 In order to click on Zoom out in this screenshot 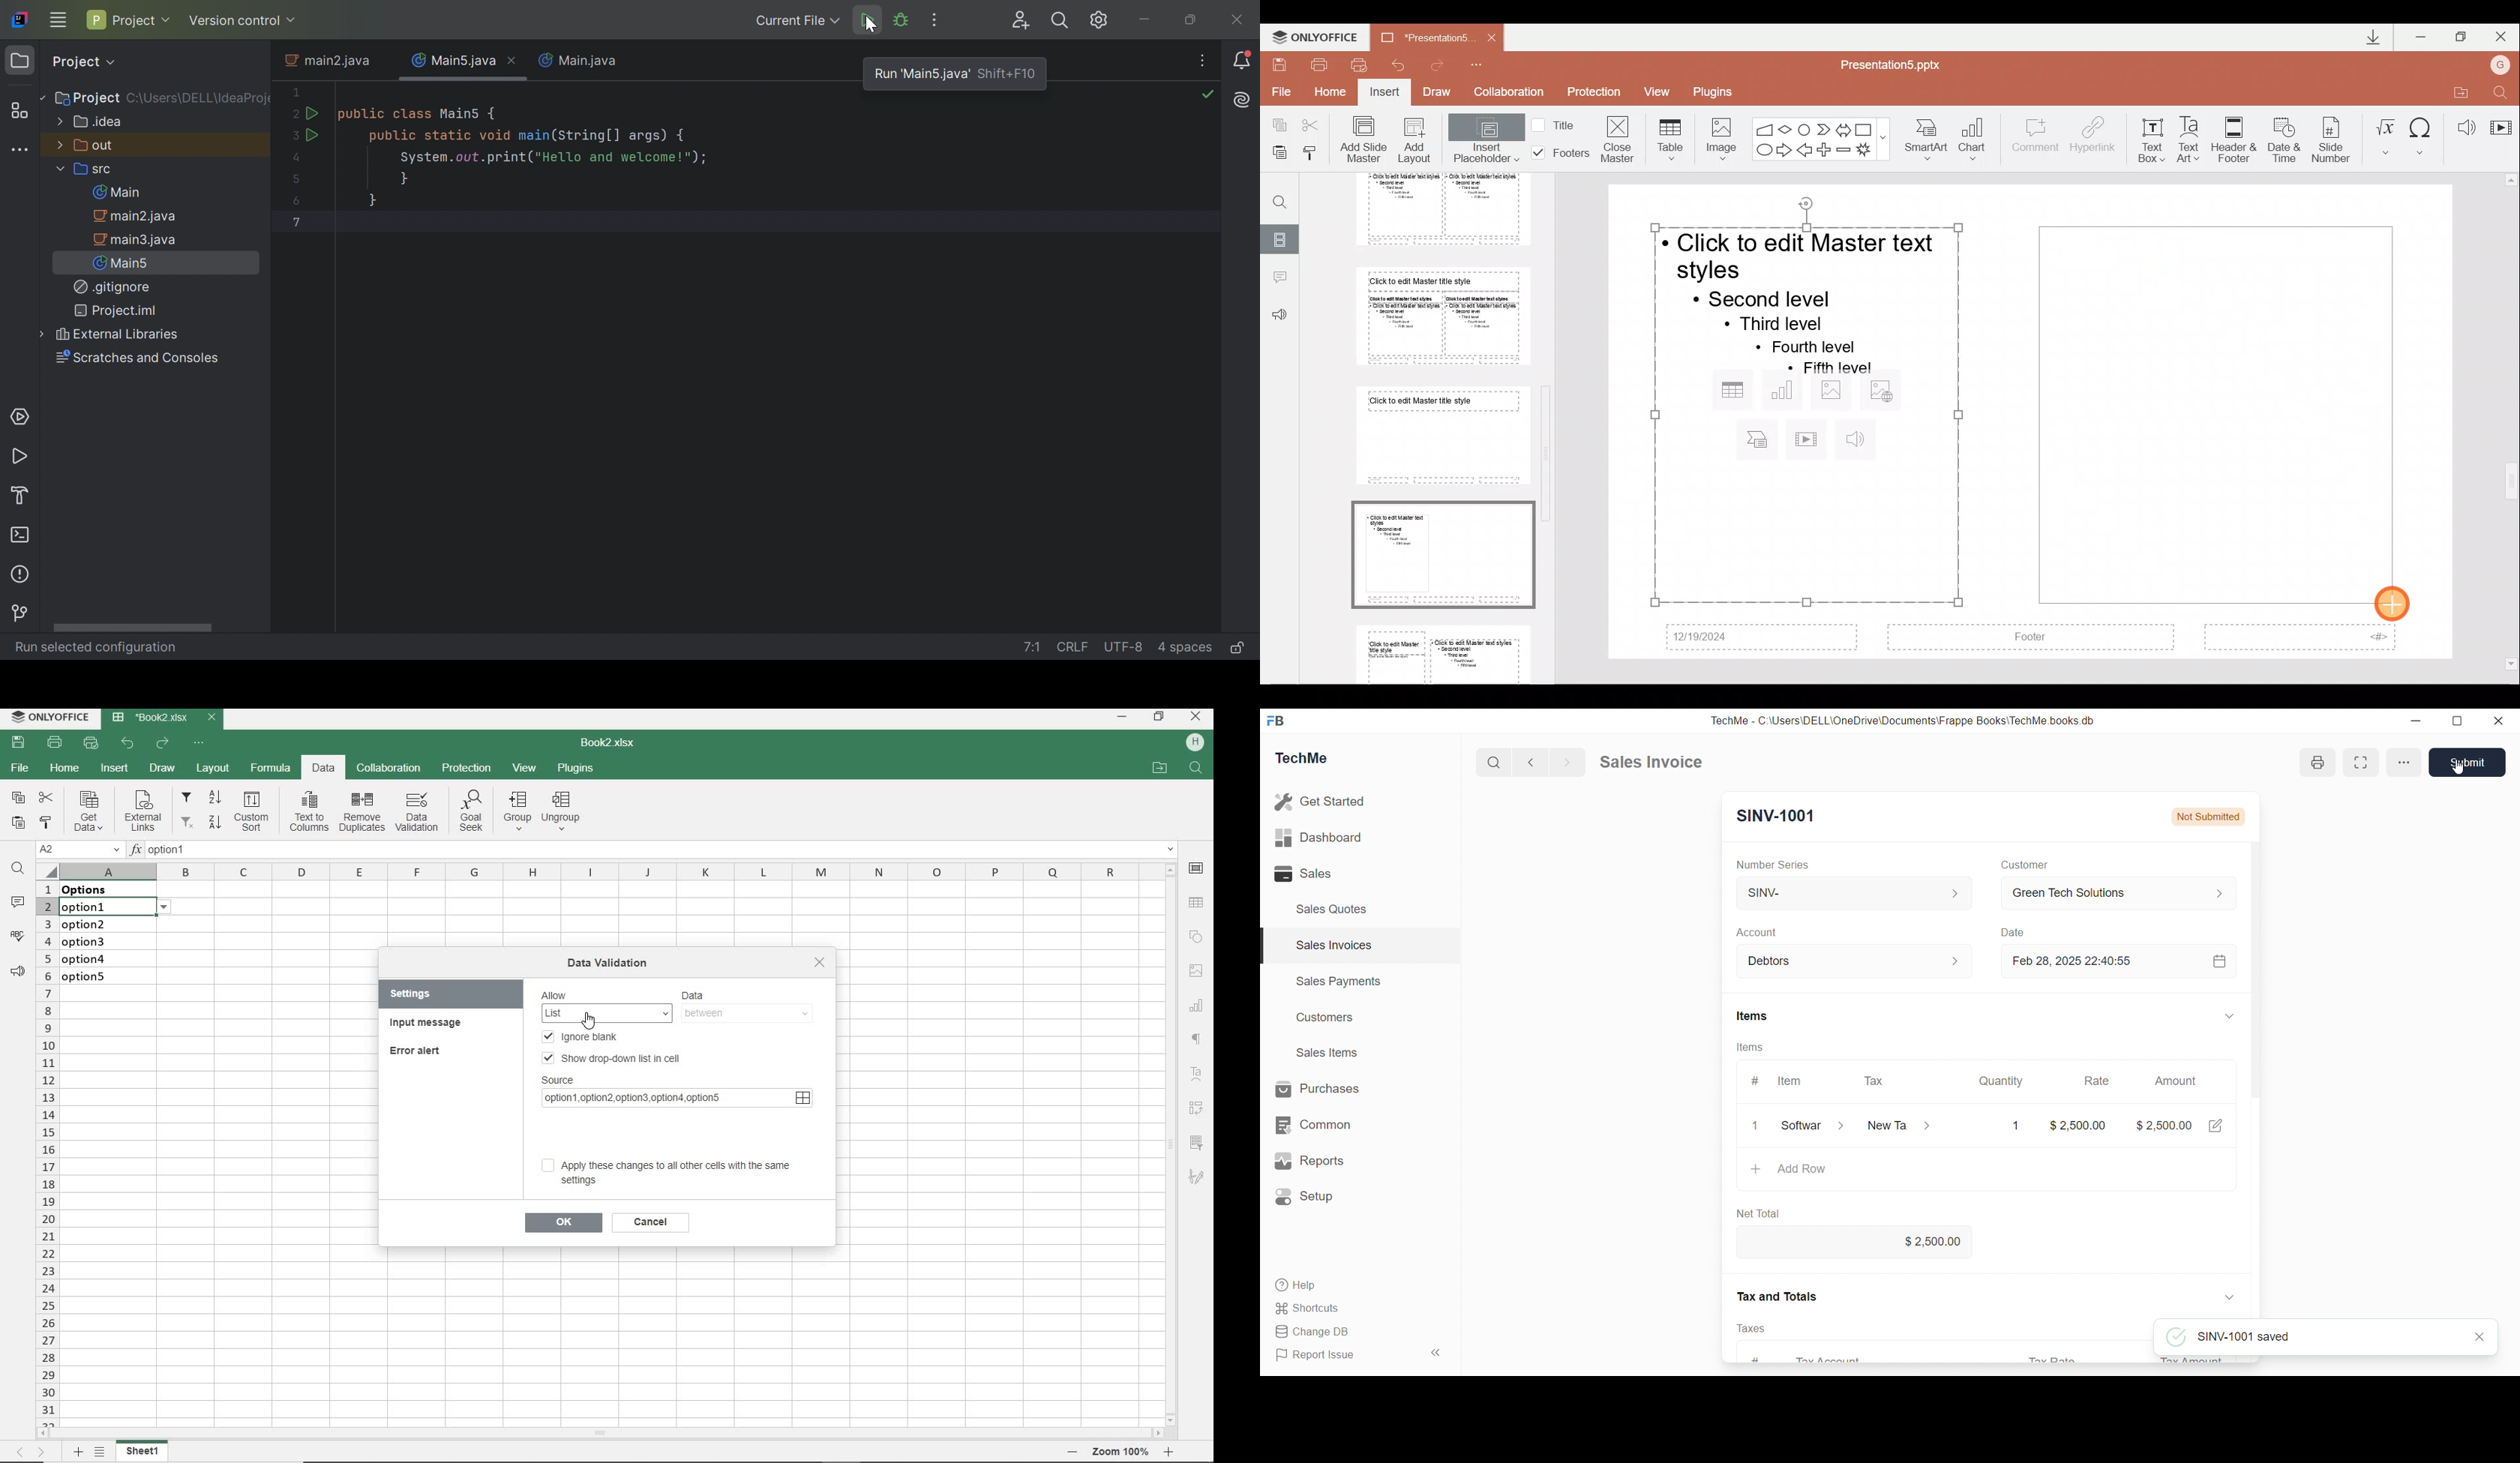, I will do `click(1069, 1453)`.